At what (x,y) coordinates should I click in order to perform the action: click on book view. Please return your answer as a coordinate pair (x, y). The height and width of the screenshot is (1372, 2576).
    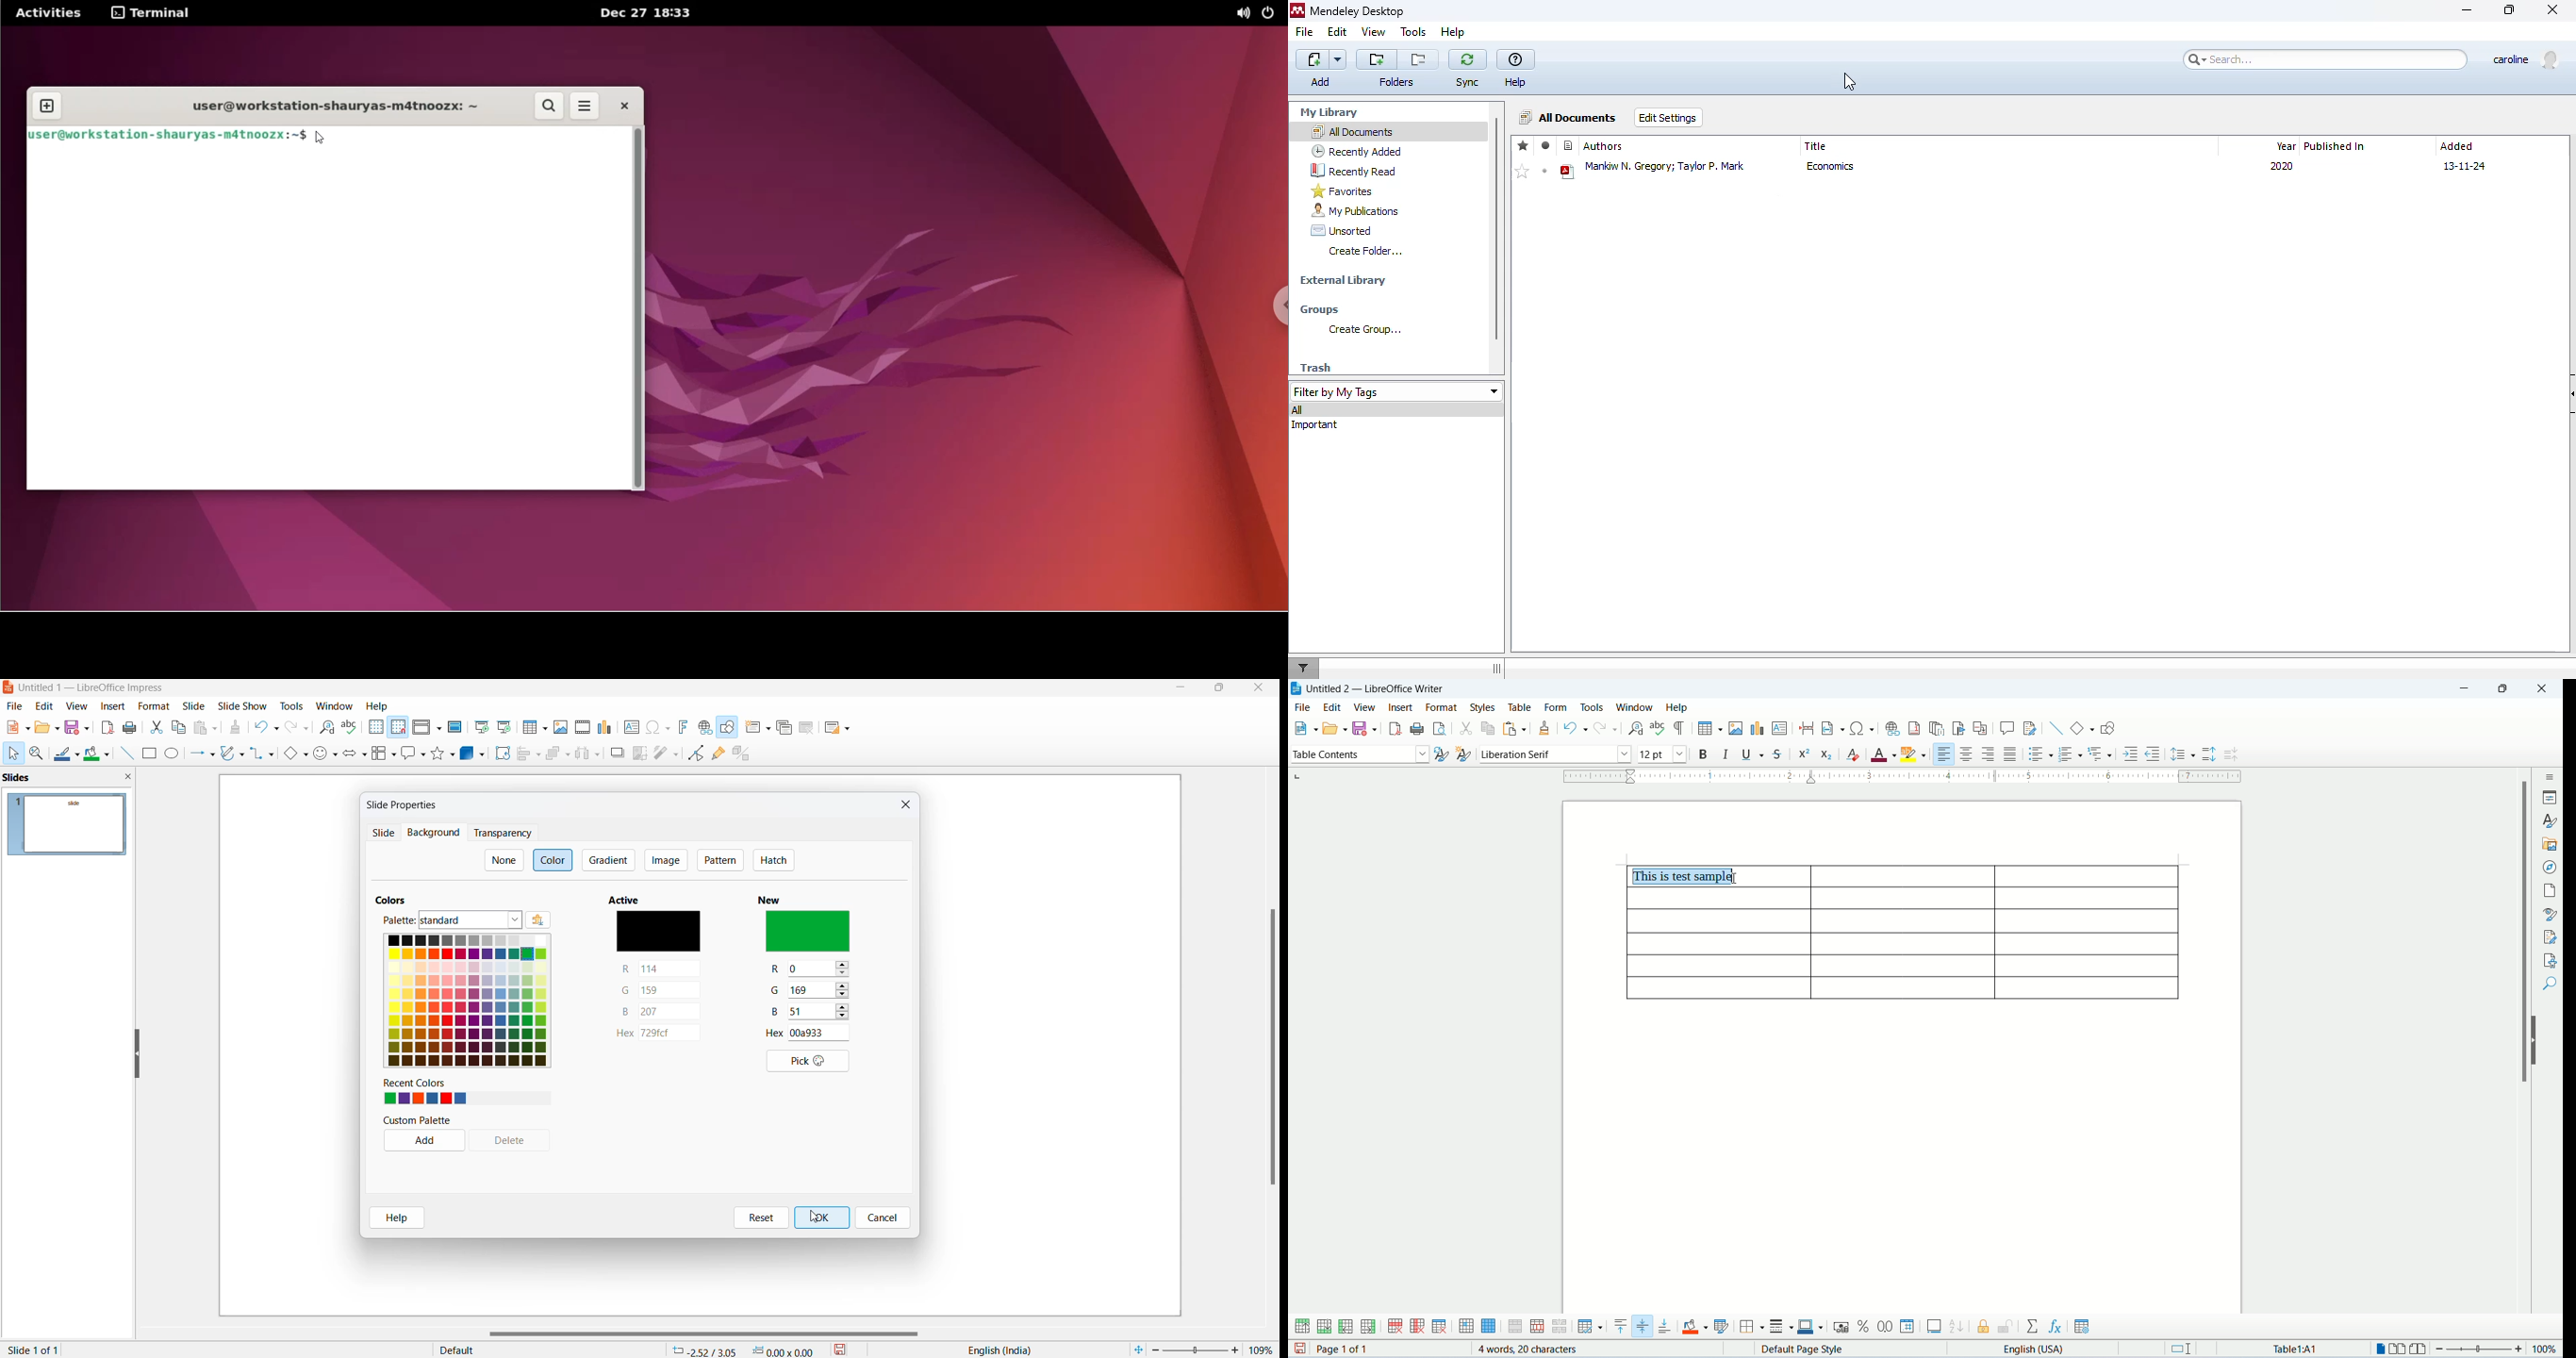
    Looking at the image, I should click on (2421, 1349).